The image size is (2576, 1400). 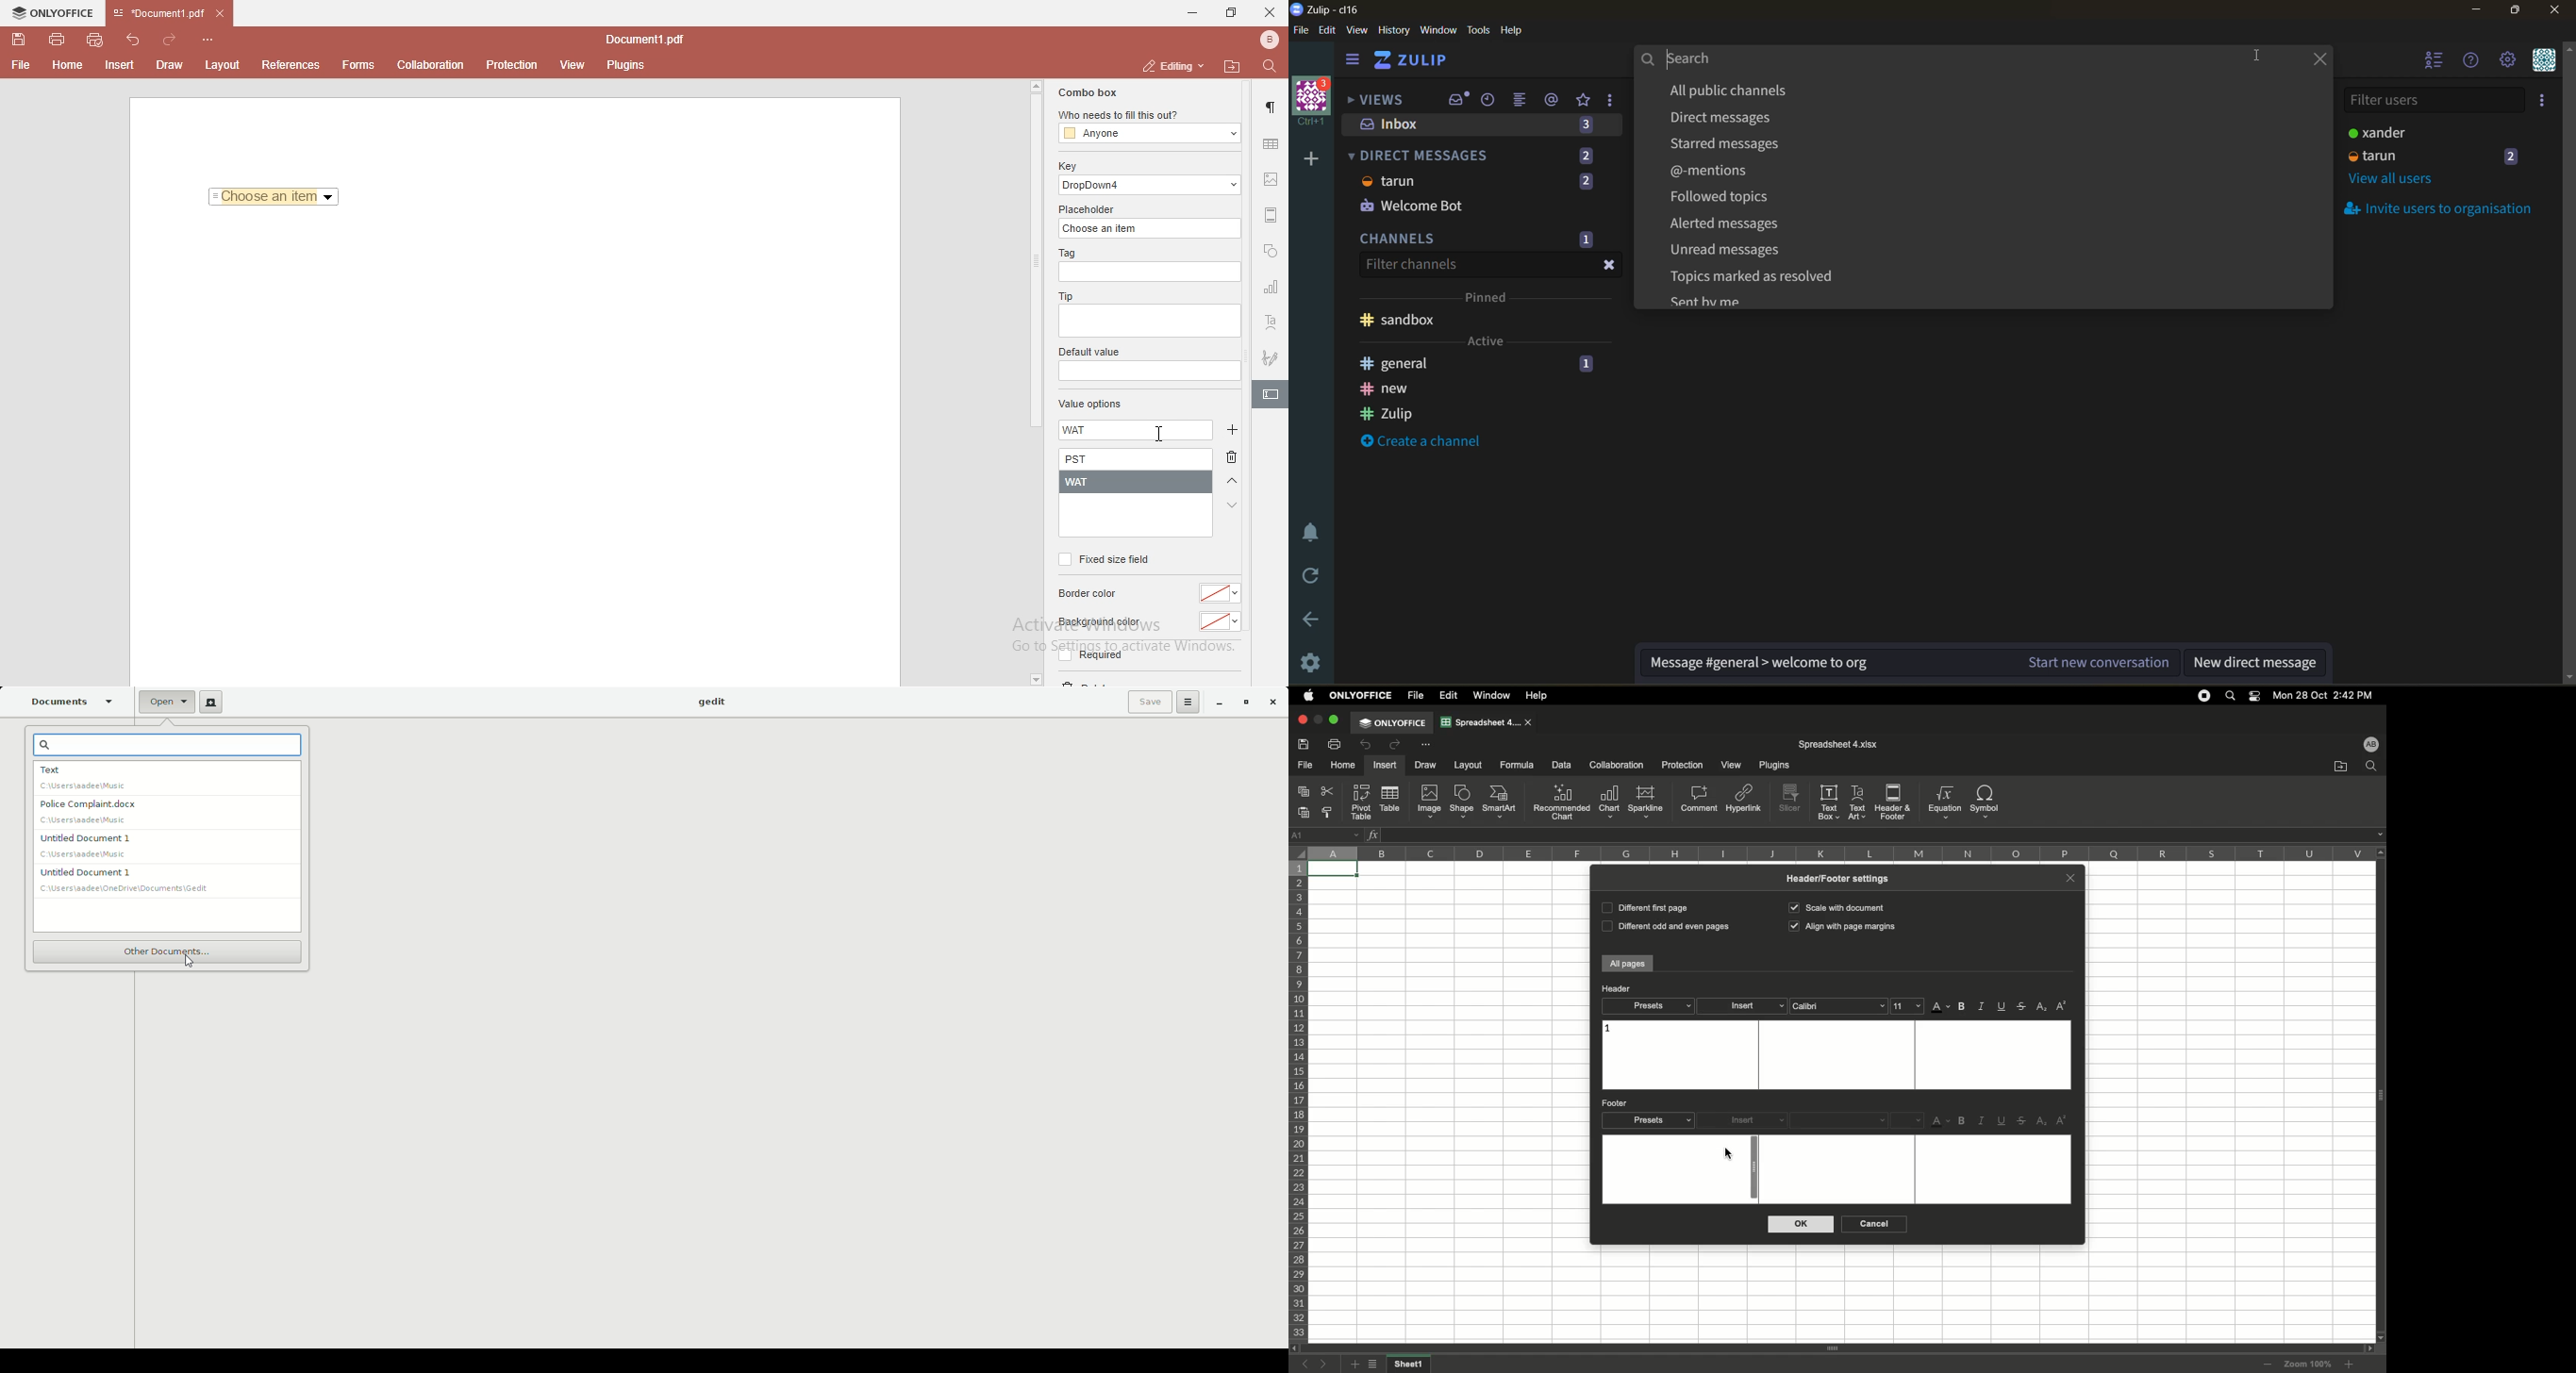 I want to click on Font size, so click(x=1908, y=1005).